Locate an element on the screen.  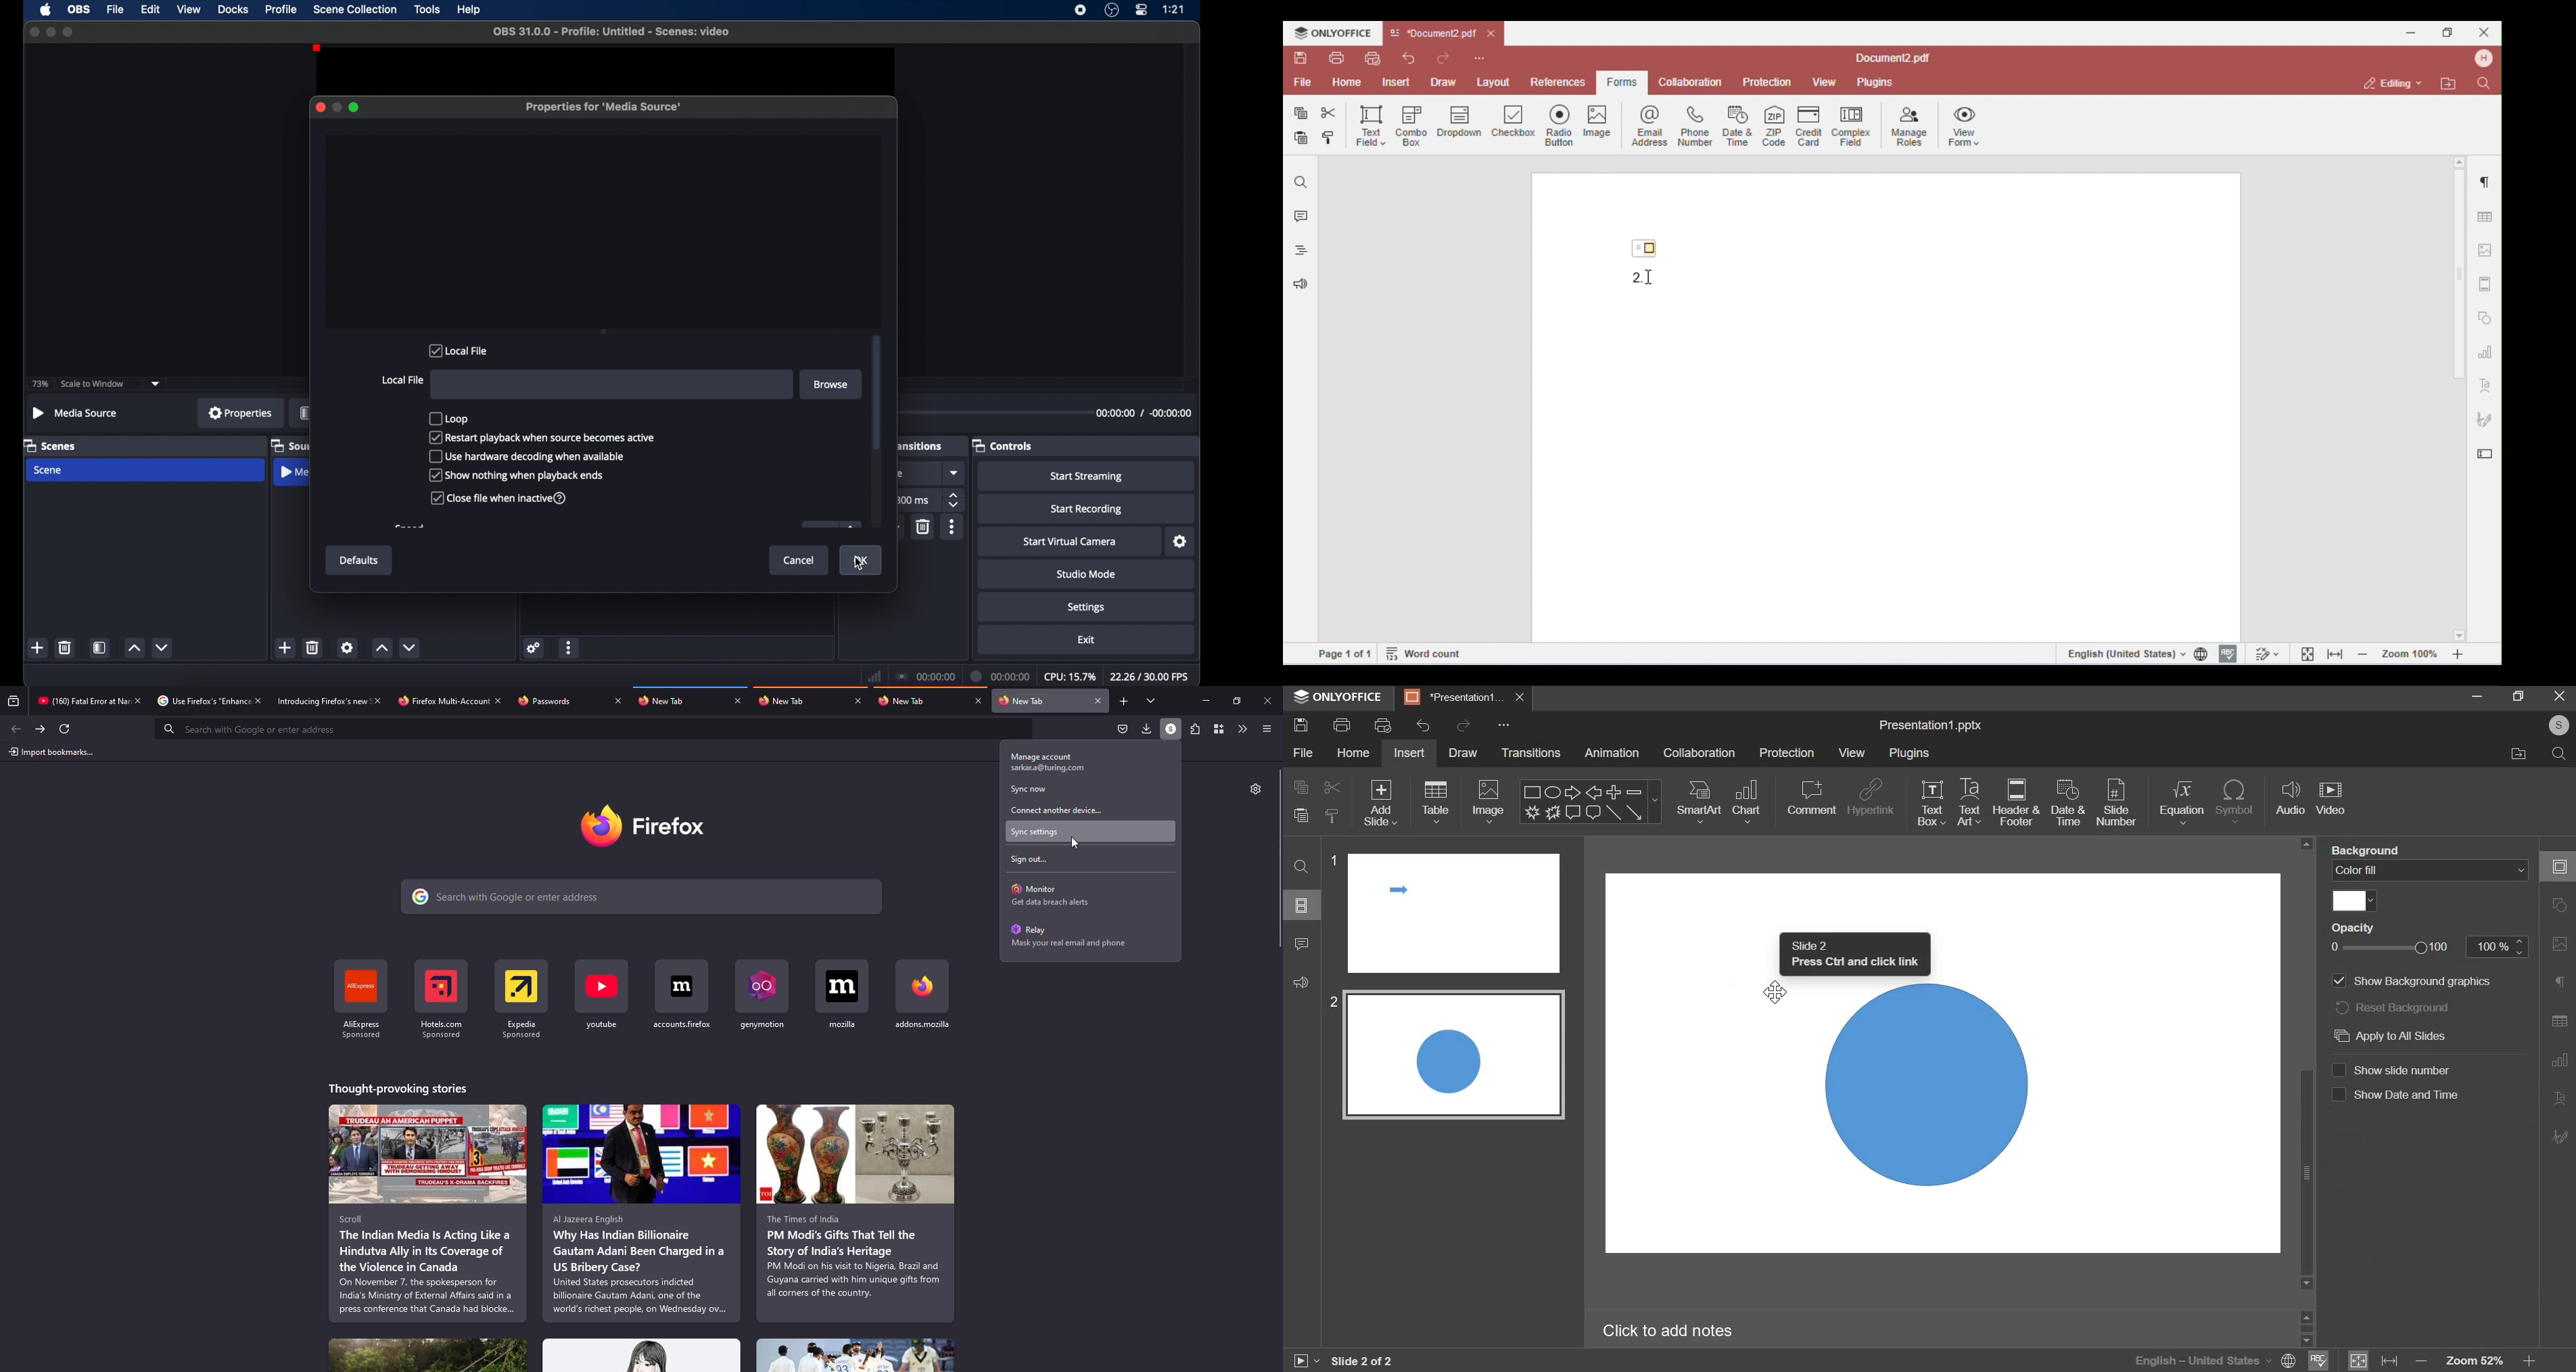
restart playback when source becomes active is located at coordinates (544, 437).